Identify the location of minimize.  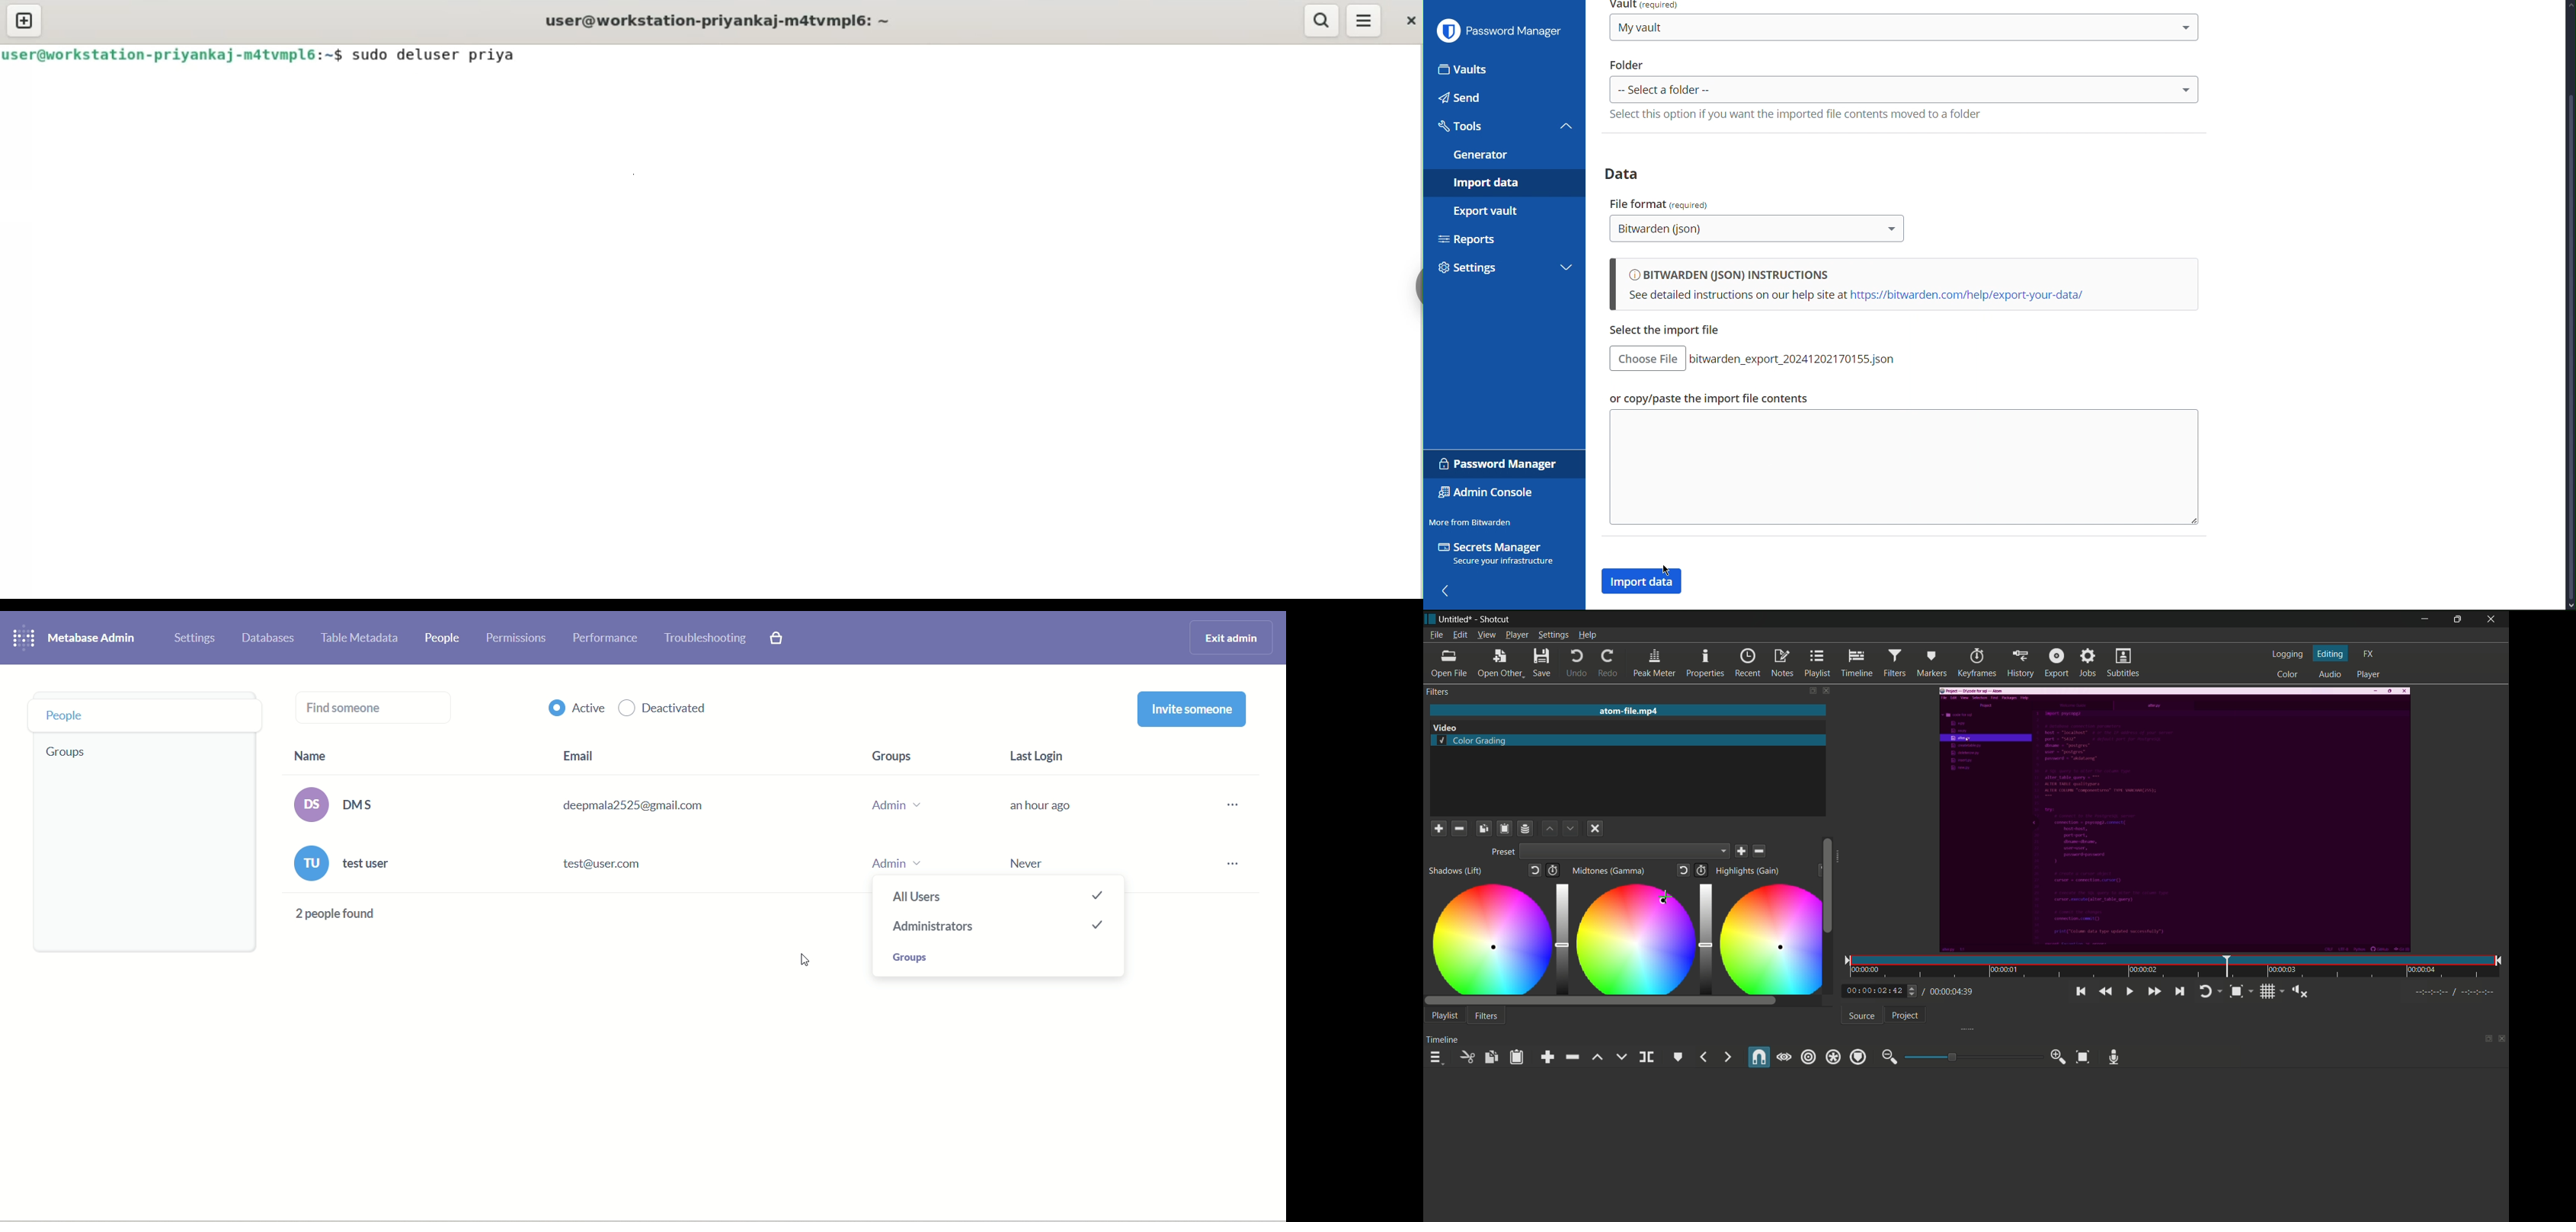
(2422, 620).